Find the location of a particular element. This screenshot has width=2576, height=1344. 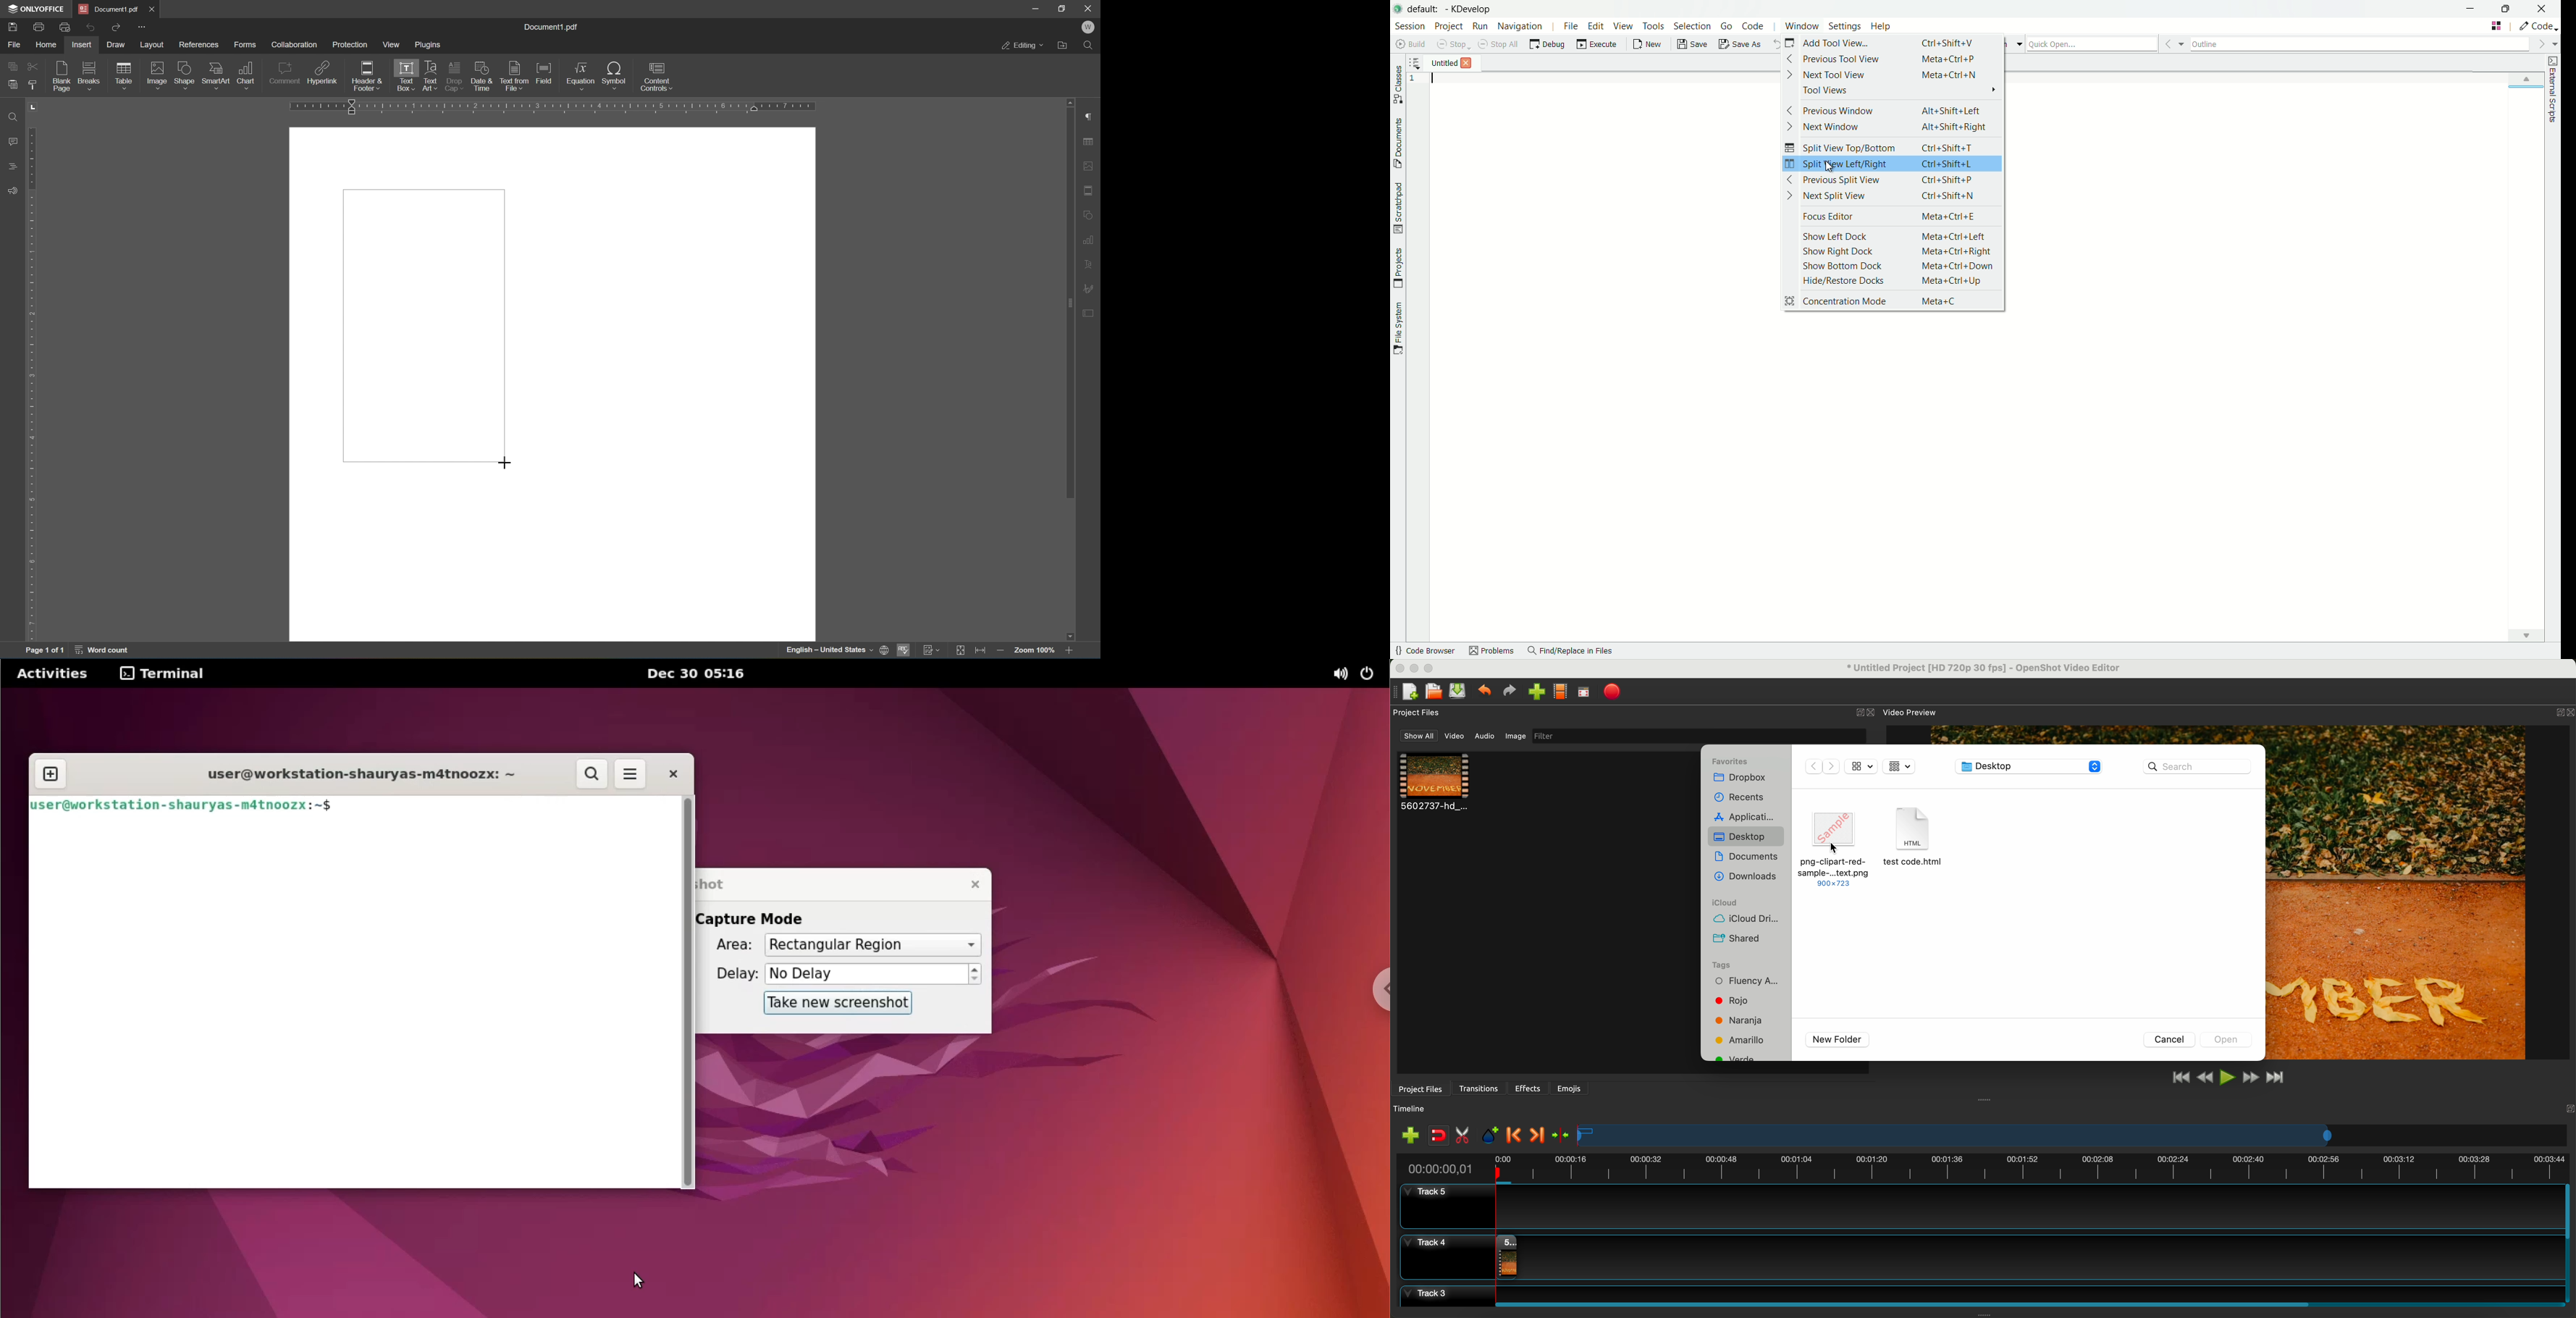

execute is located at coordinates (1597, 44).